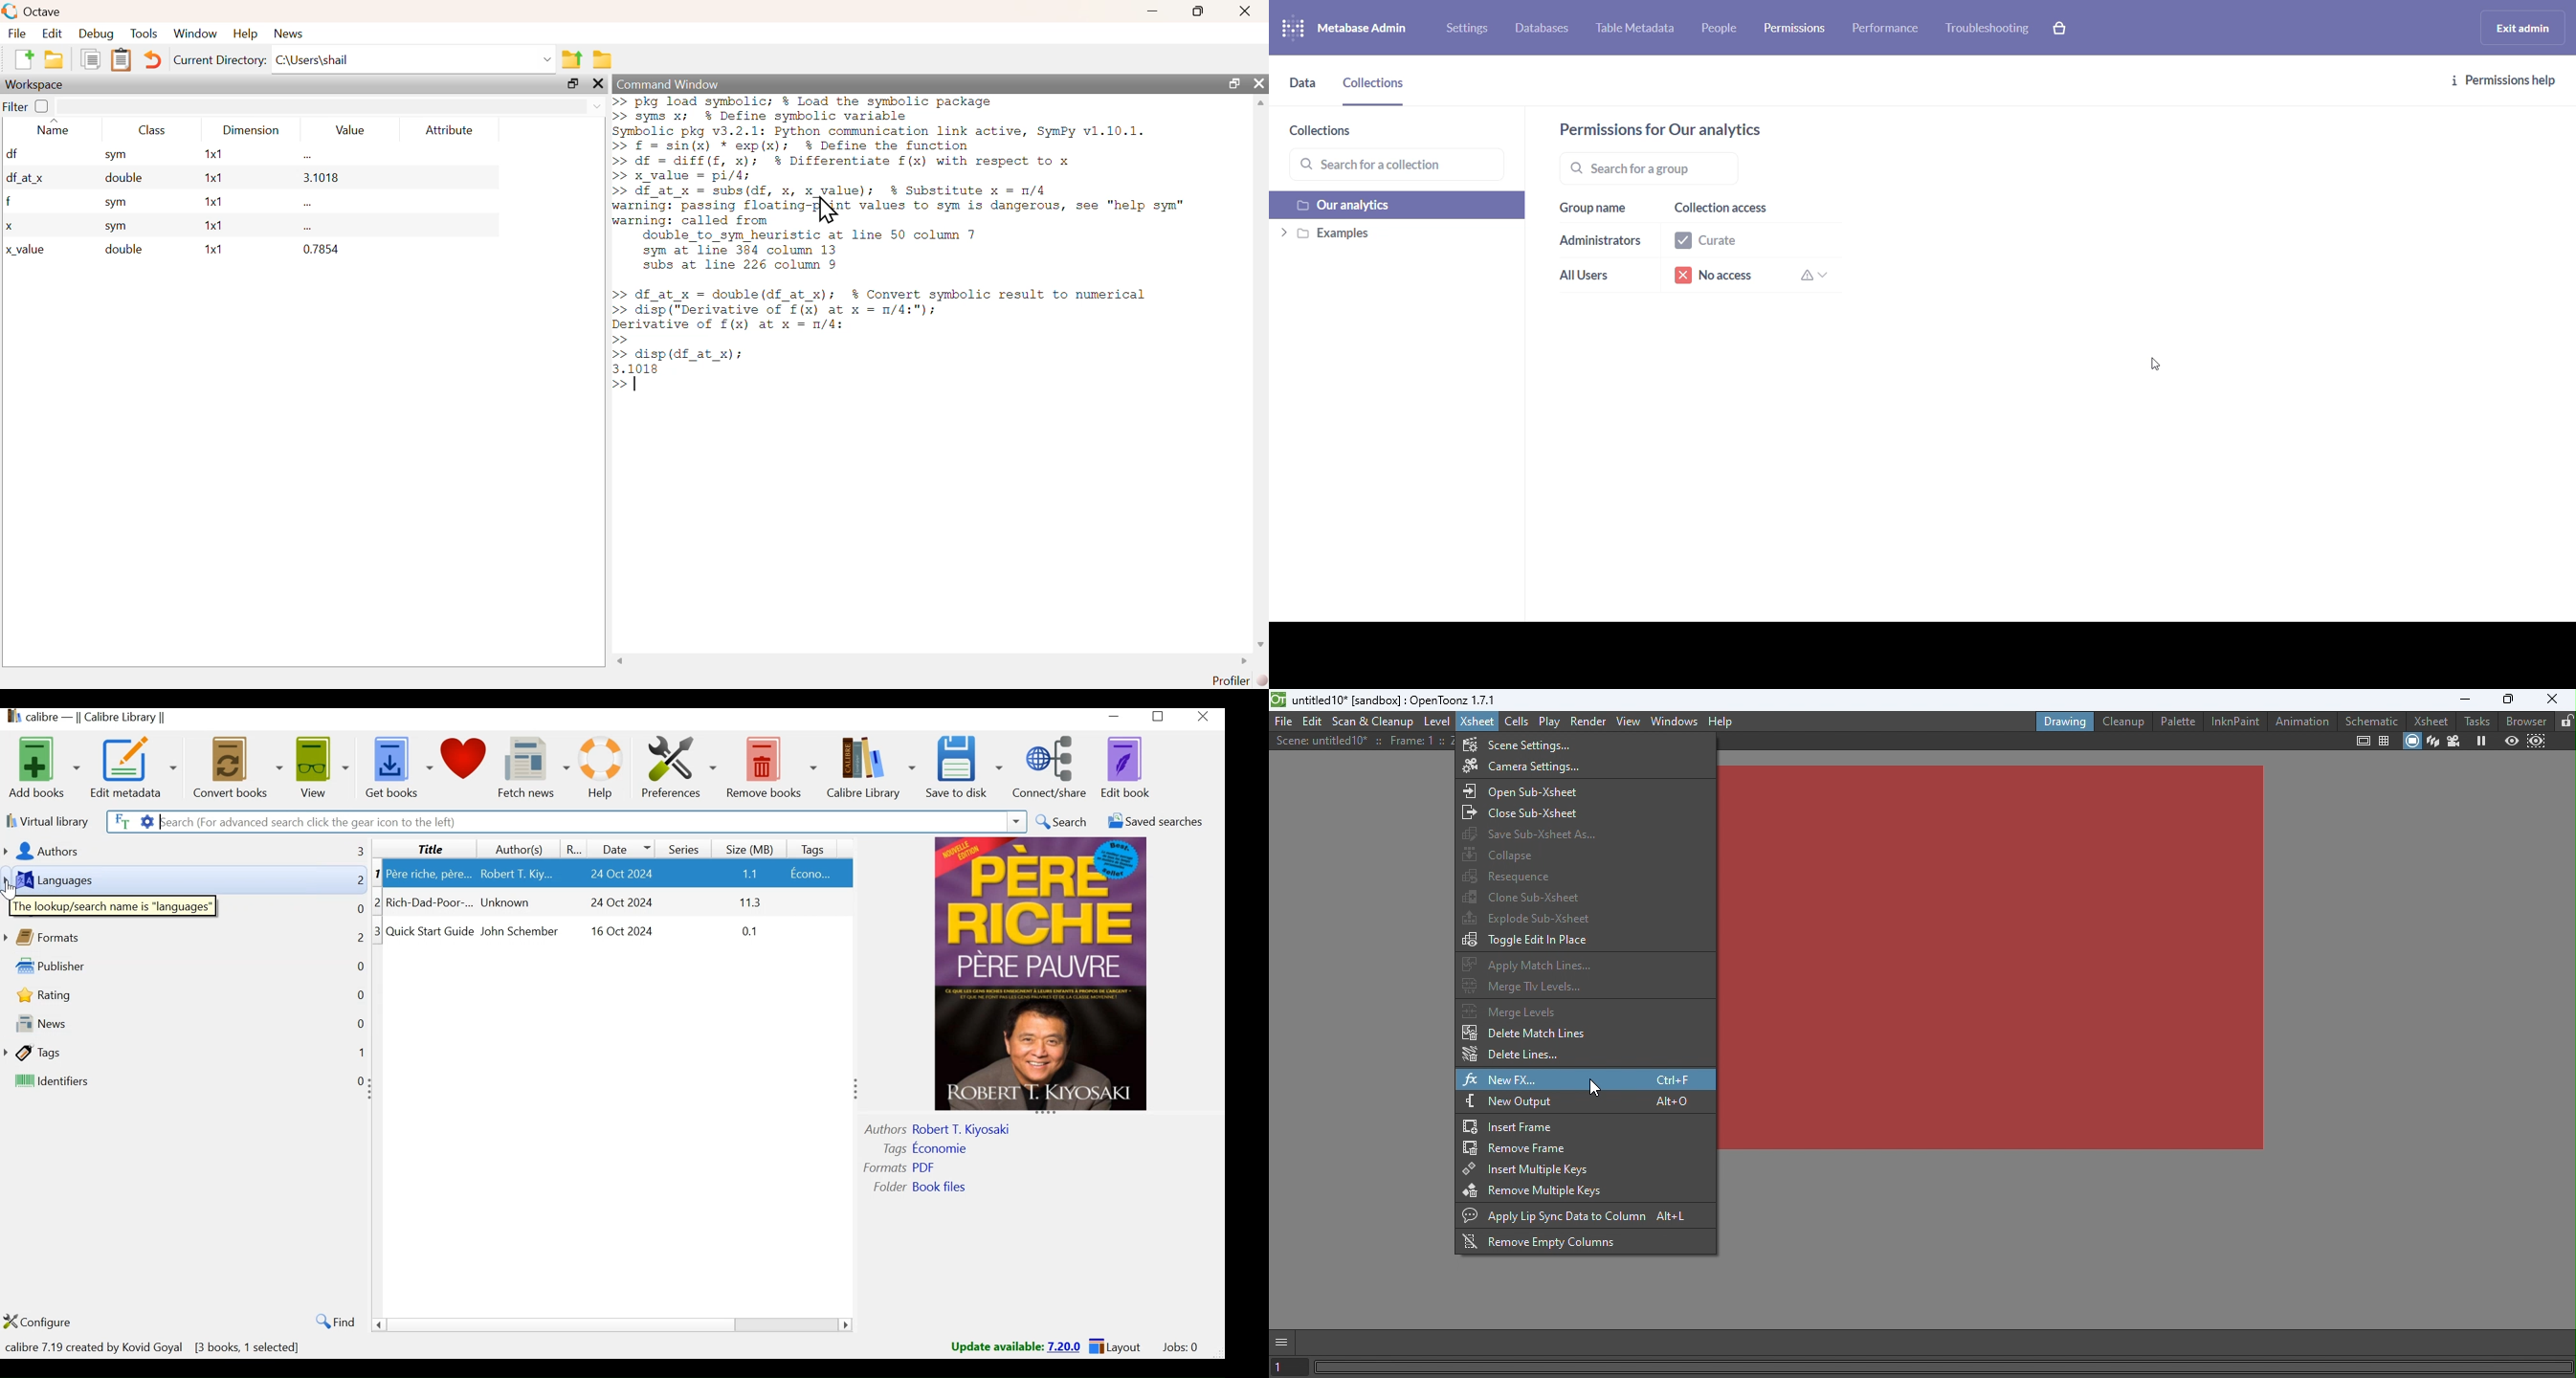 The image size is (2576, 1400). What do you see at coordinates (114, 1082) in the screenshot?
I see `Identifiers` at bounding box center [114, 1082].